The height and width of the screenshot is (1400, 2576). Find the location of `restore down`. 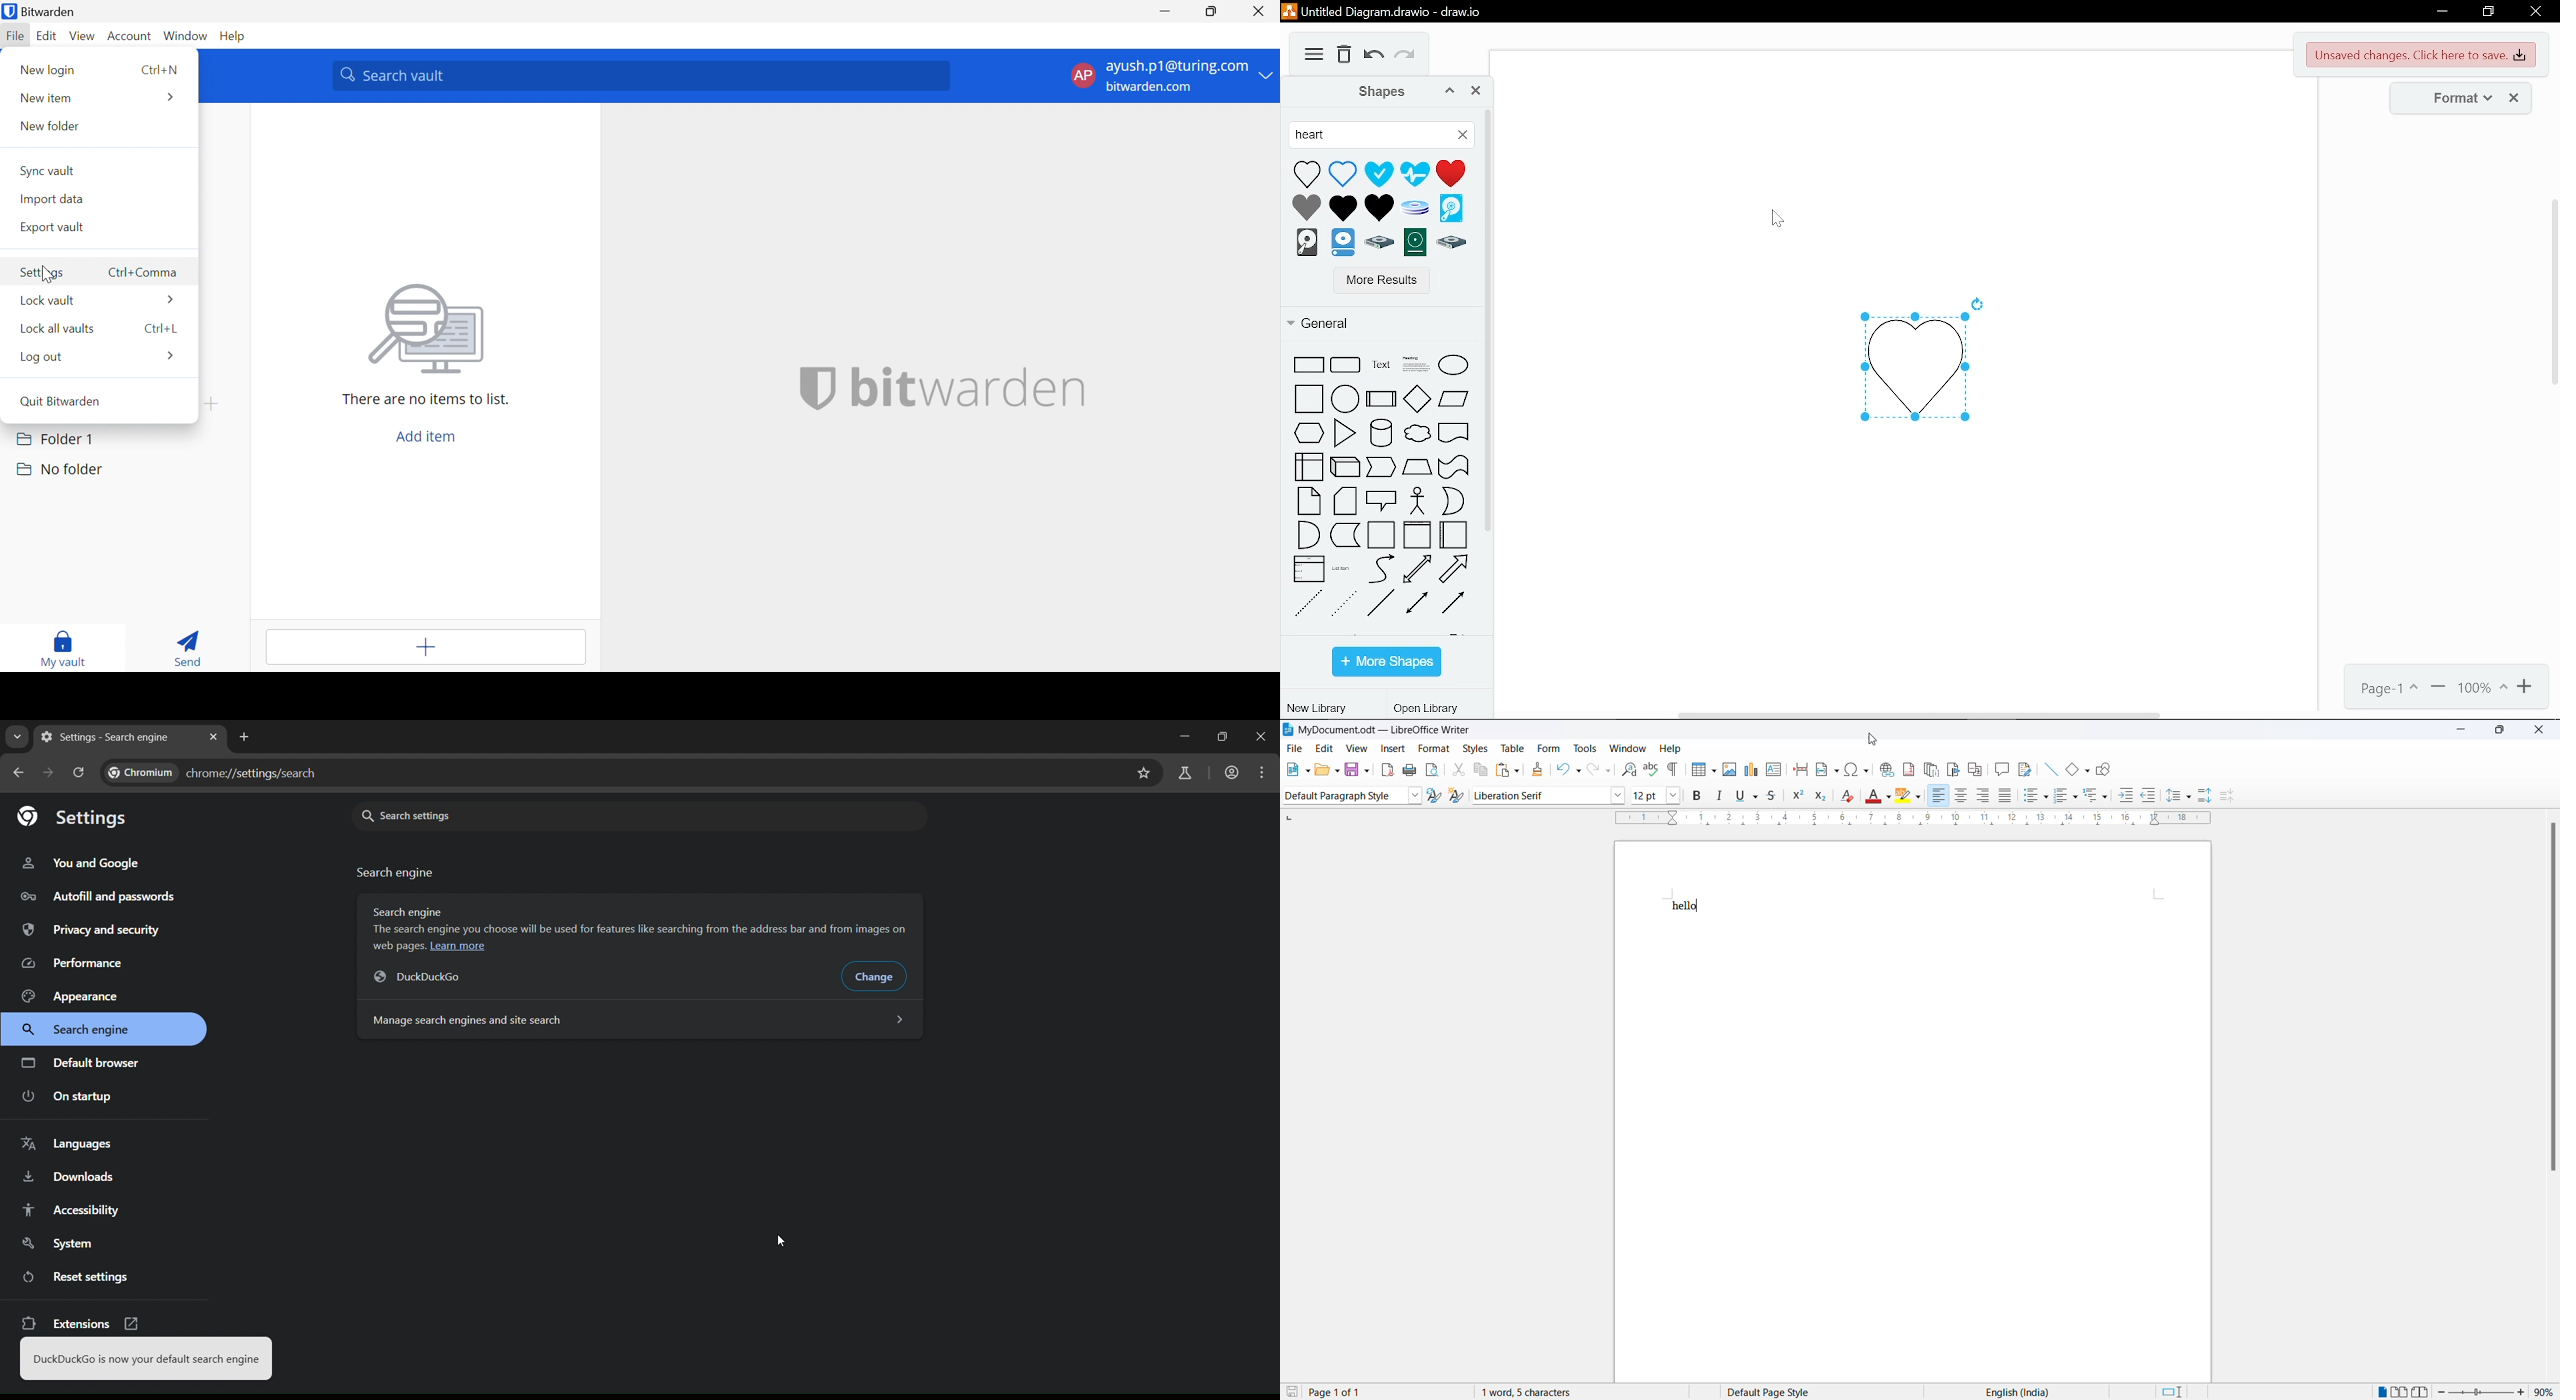

restore down is located at coordinates (1223, 738).